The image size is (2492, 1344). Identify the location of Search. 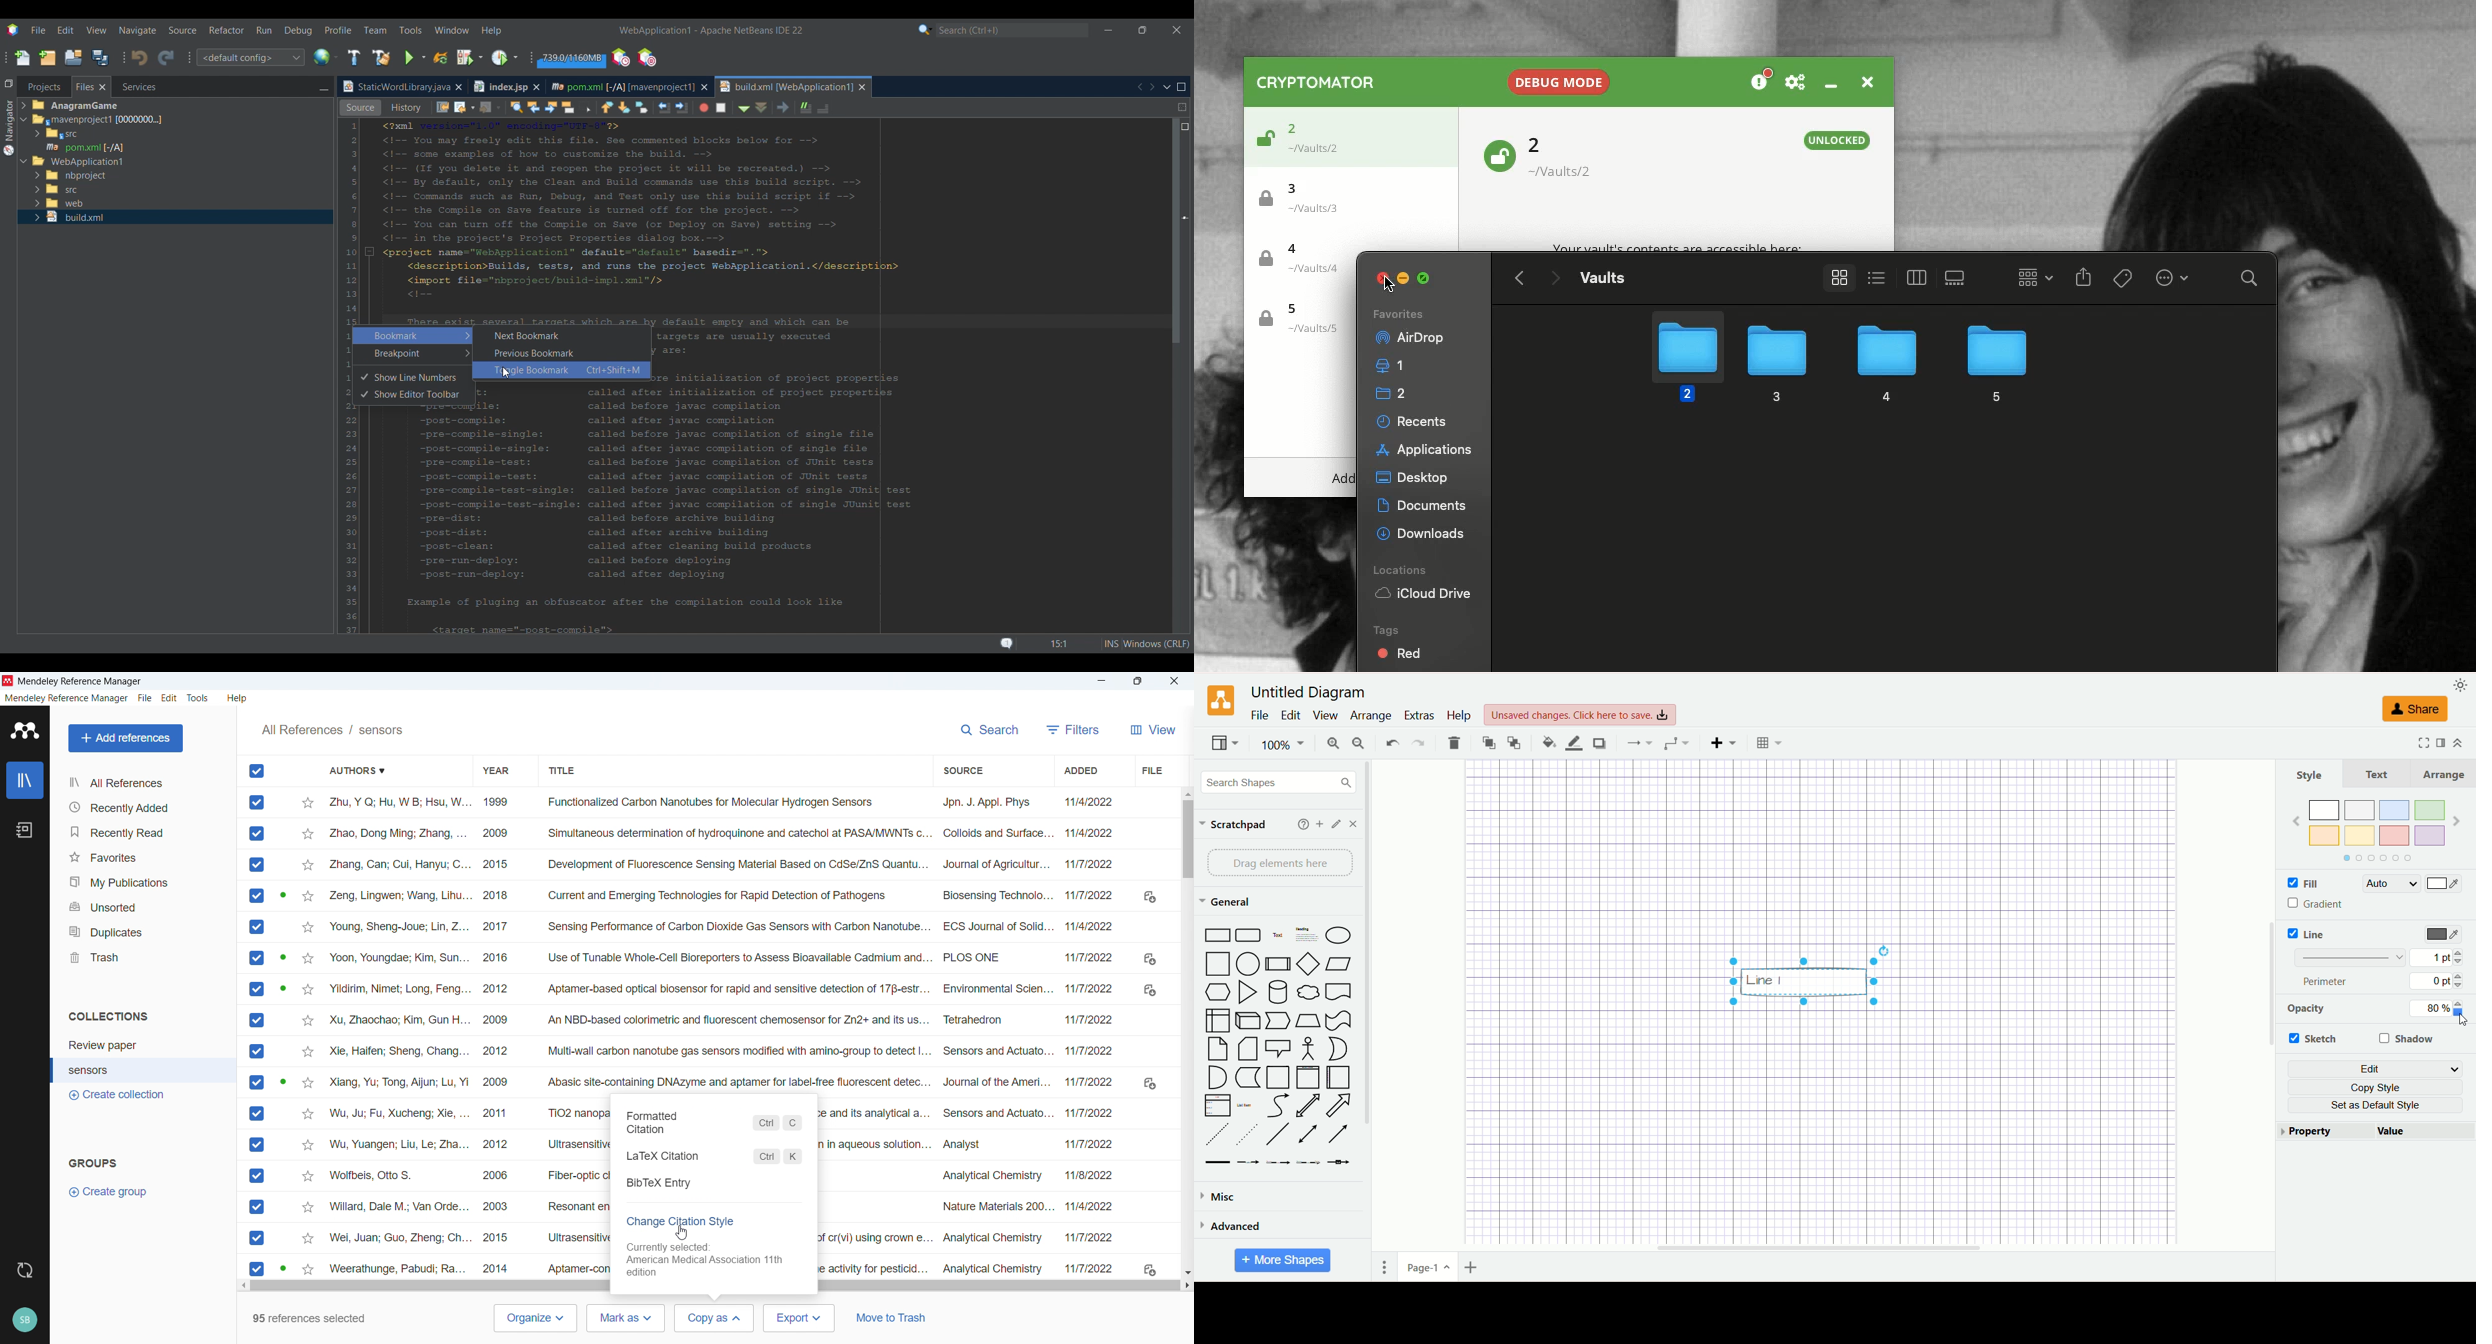
(1013, 30).